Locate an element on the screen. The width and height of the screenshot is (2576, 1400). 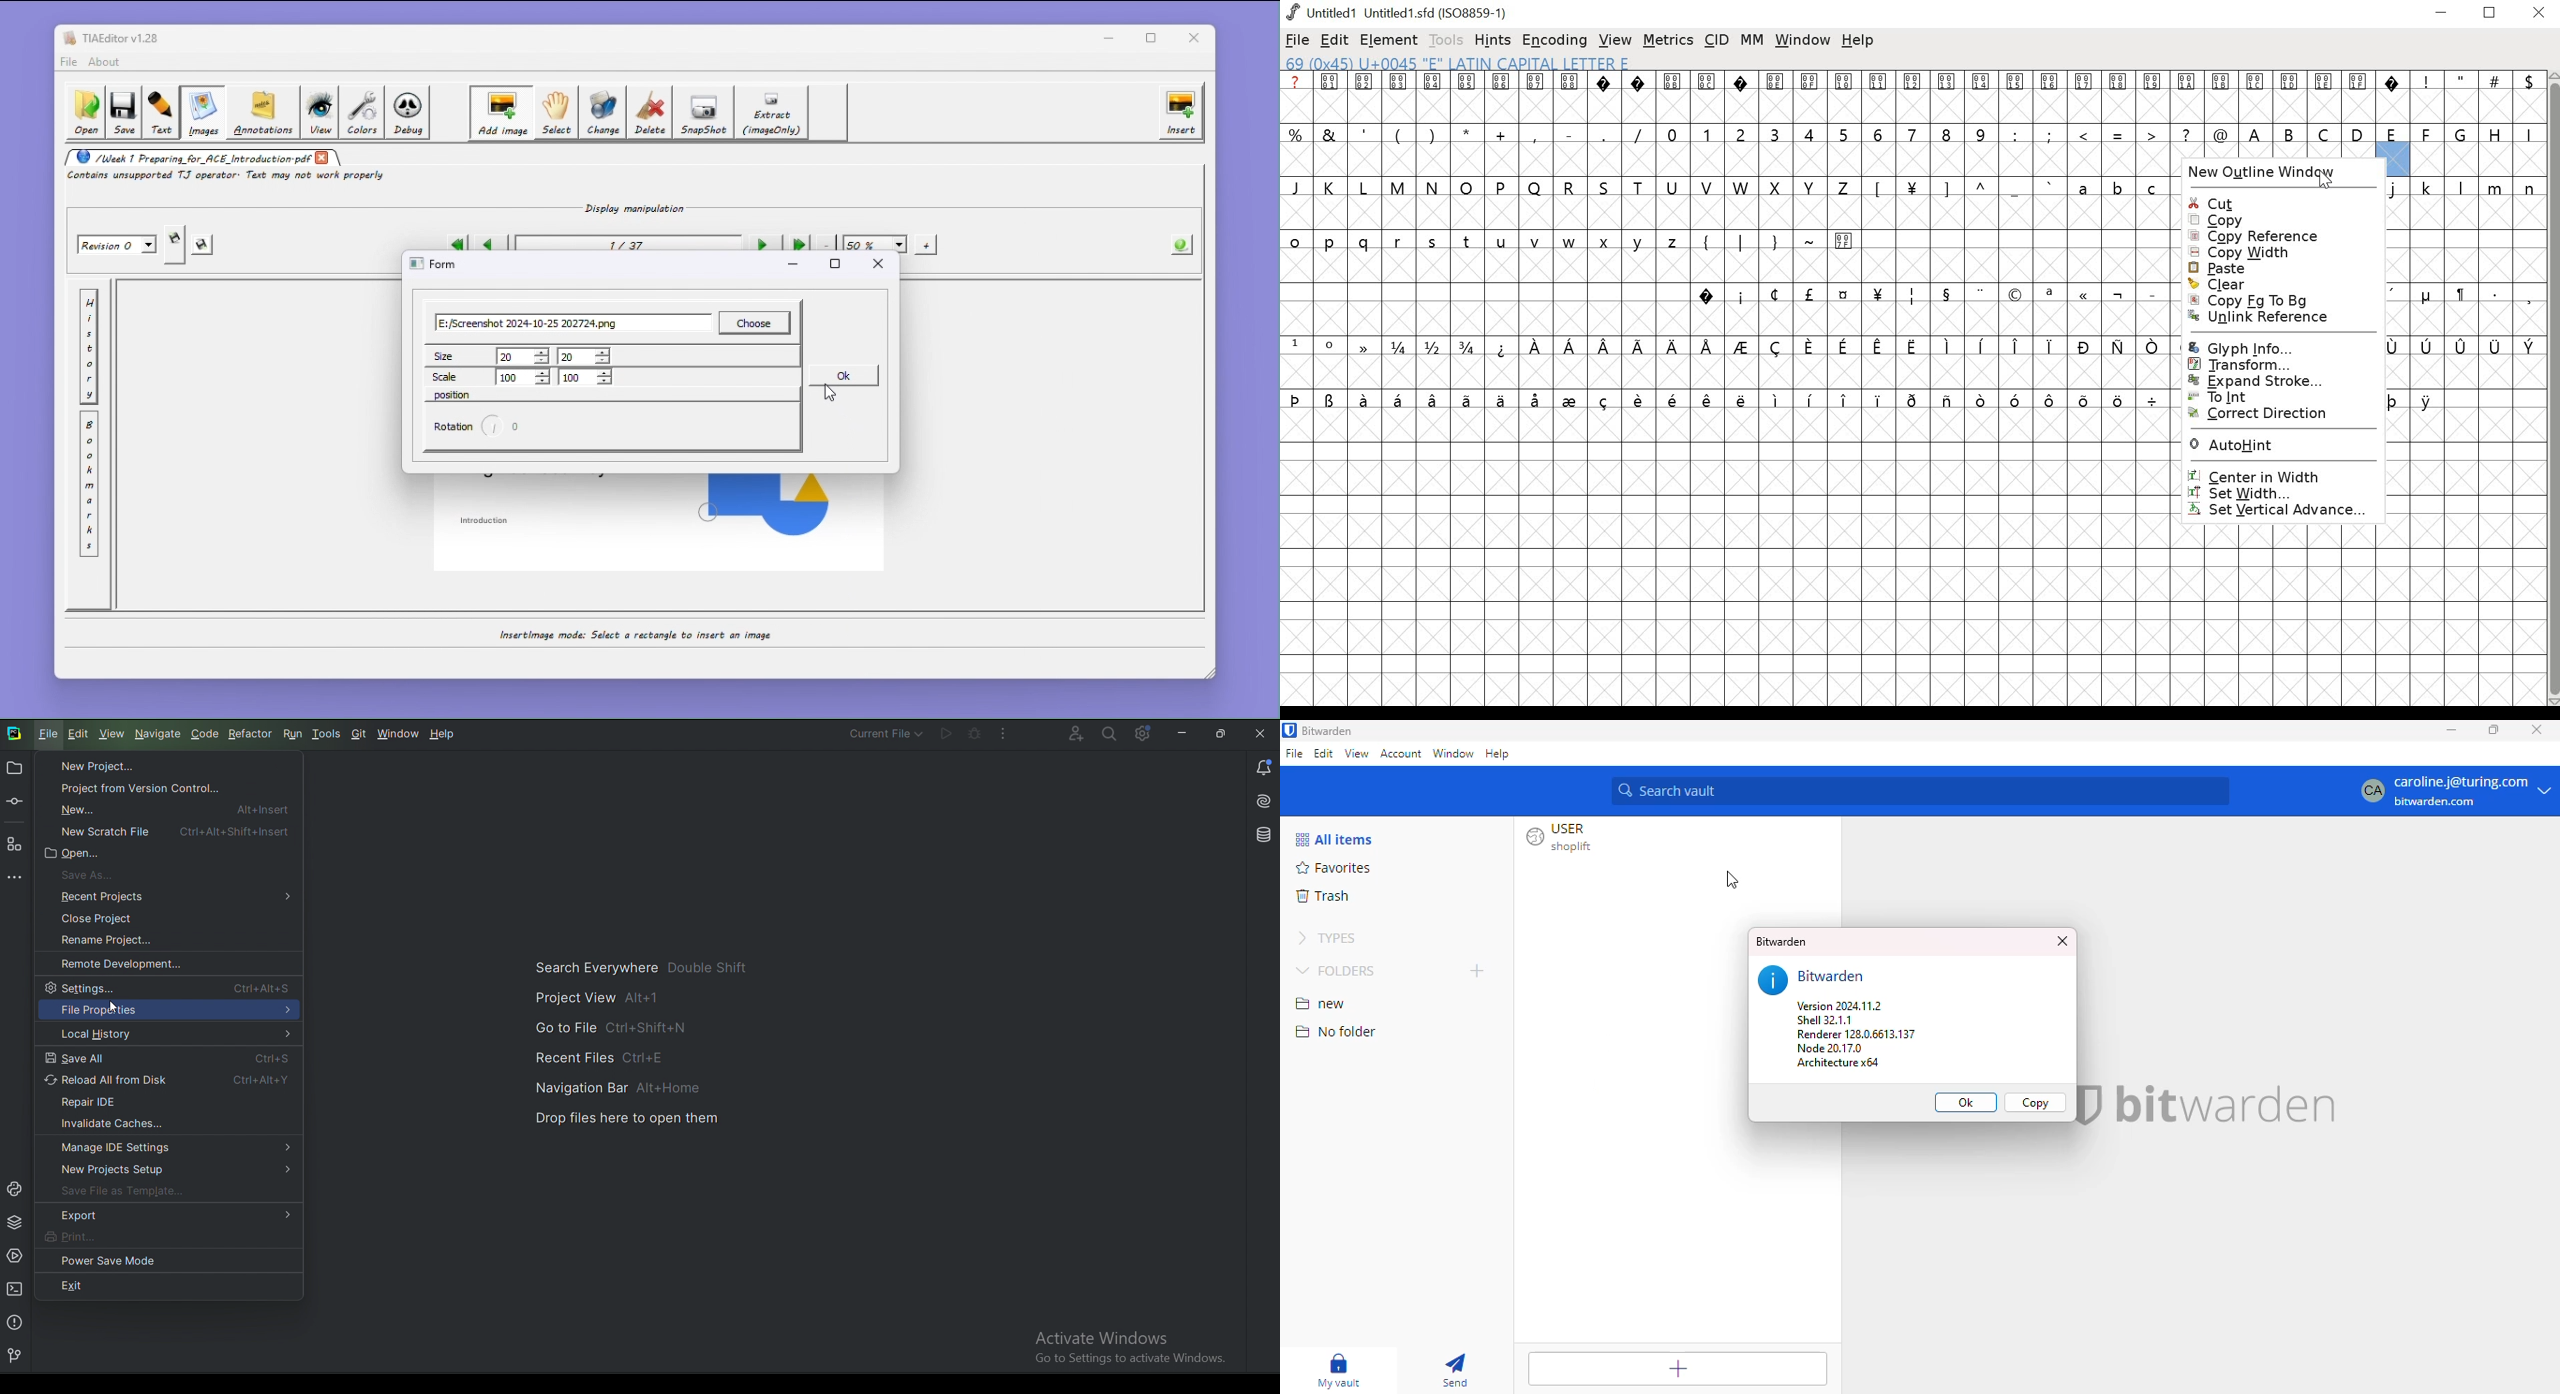
Annotations  is located at coordinates (261, 112).